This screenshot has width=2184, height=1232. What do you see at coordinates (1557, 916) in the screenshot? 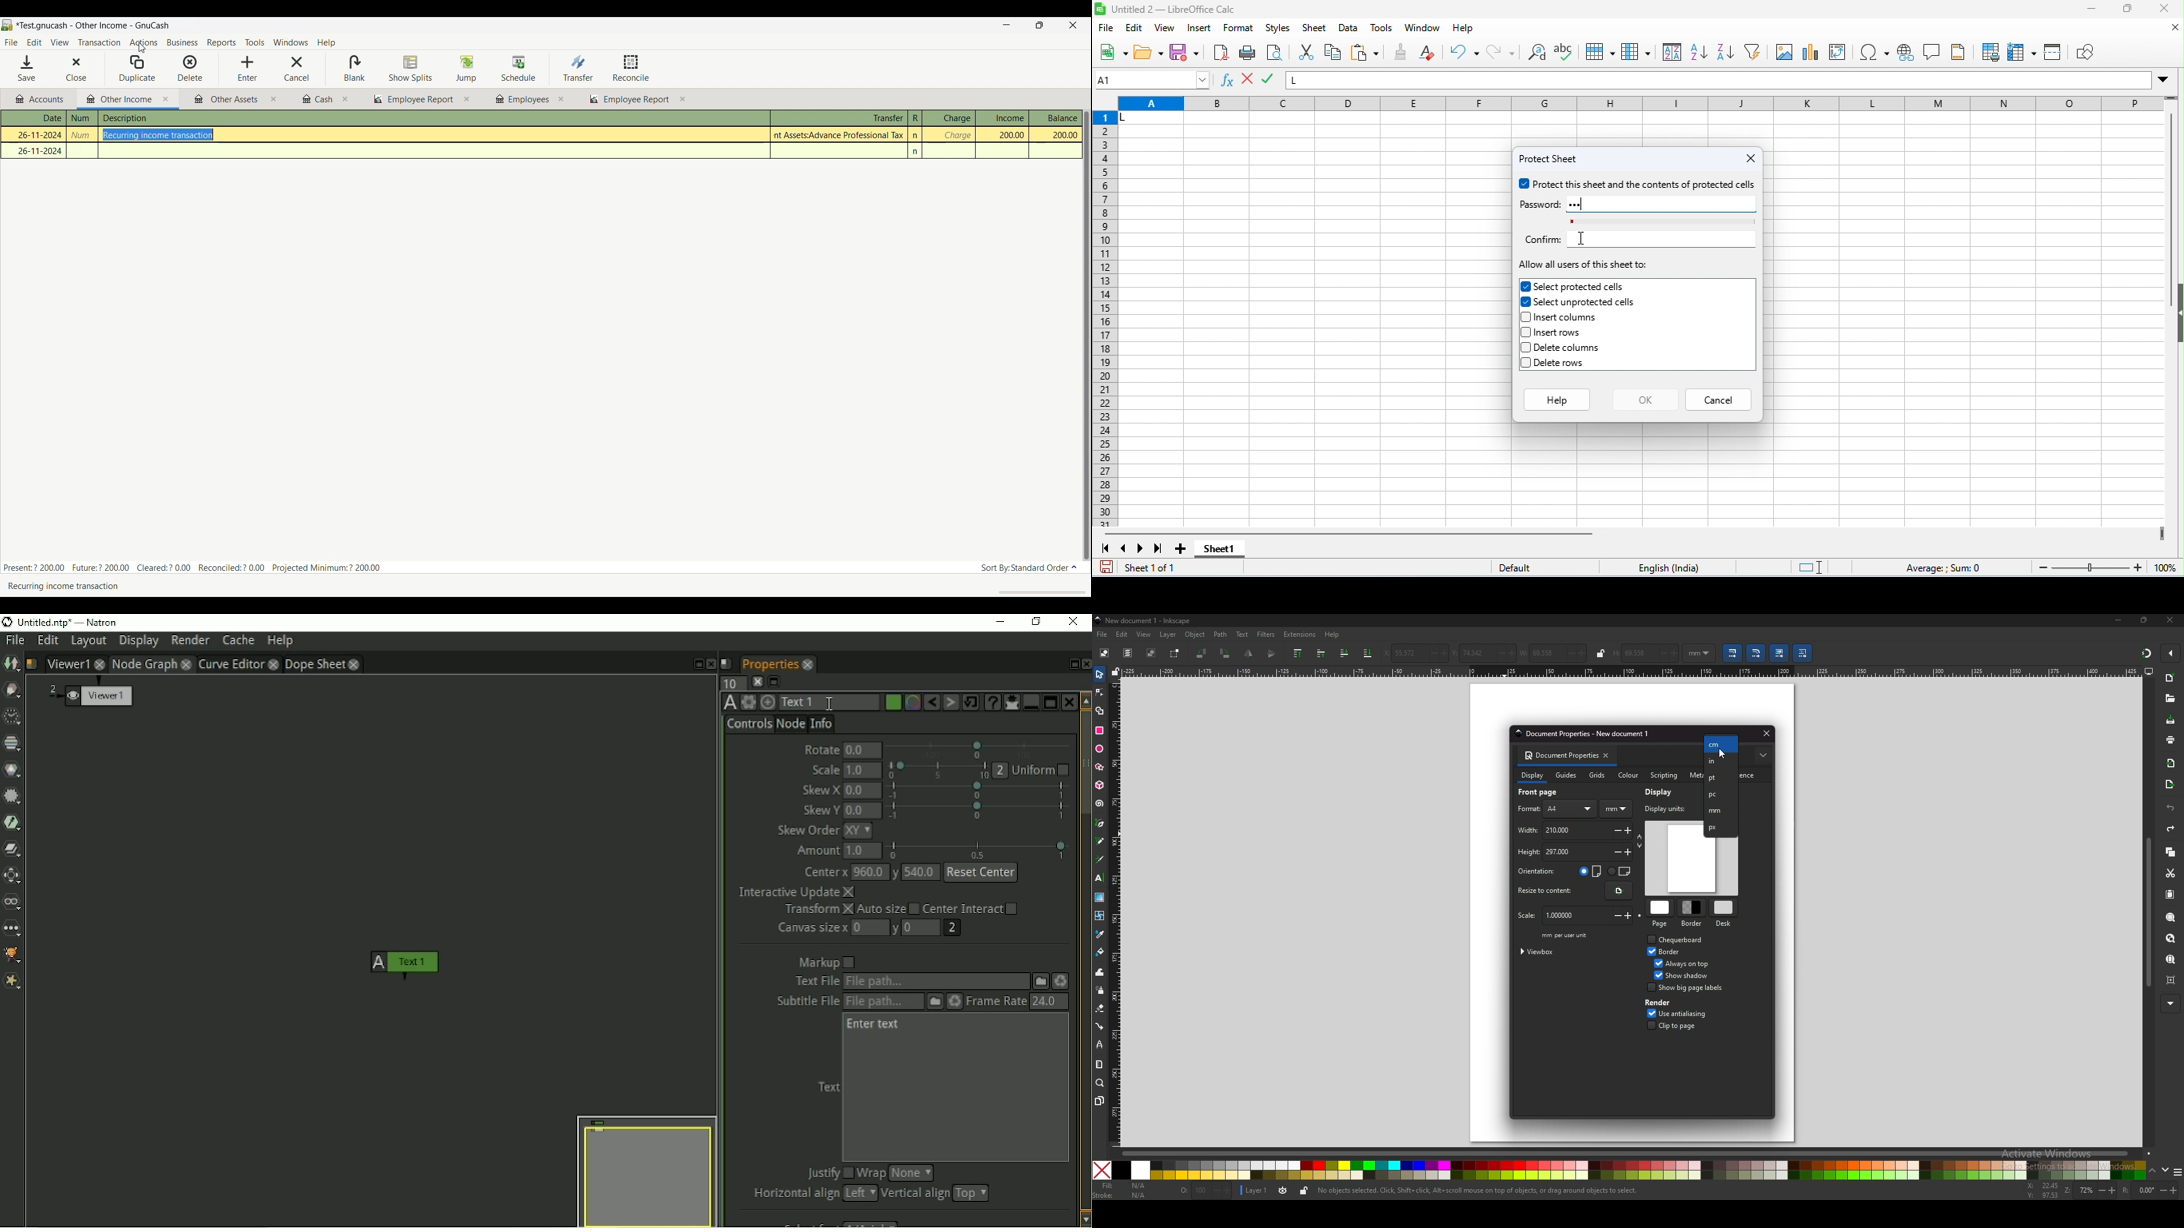
I see `scale` at bounding box center [1557, 916].